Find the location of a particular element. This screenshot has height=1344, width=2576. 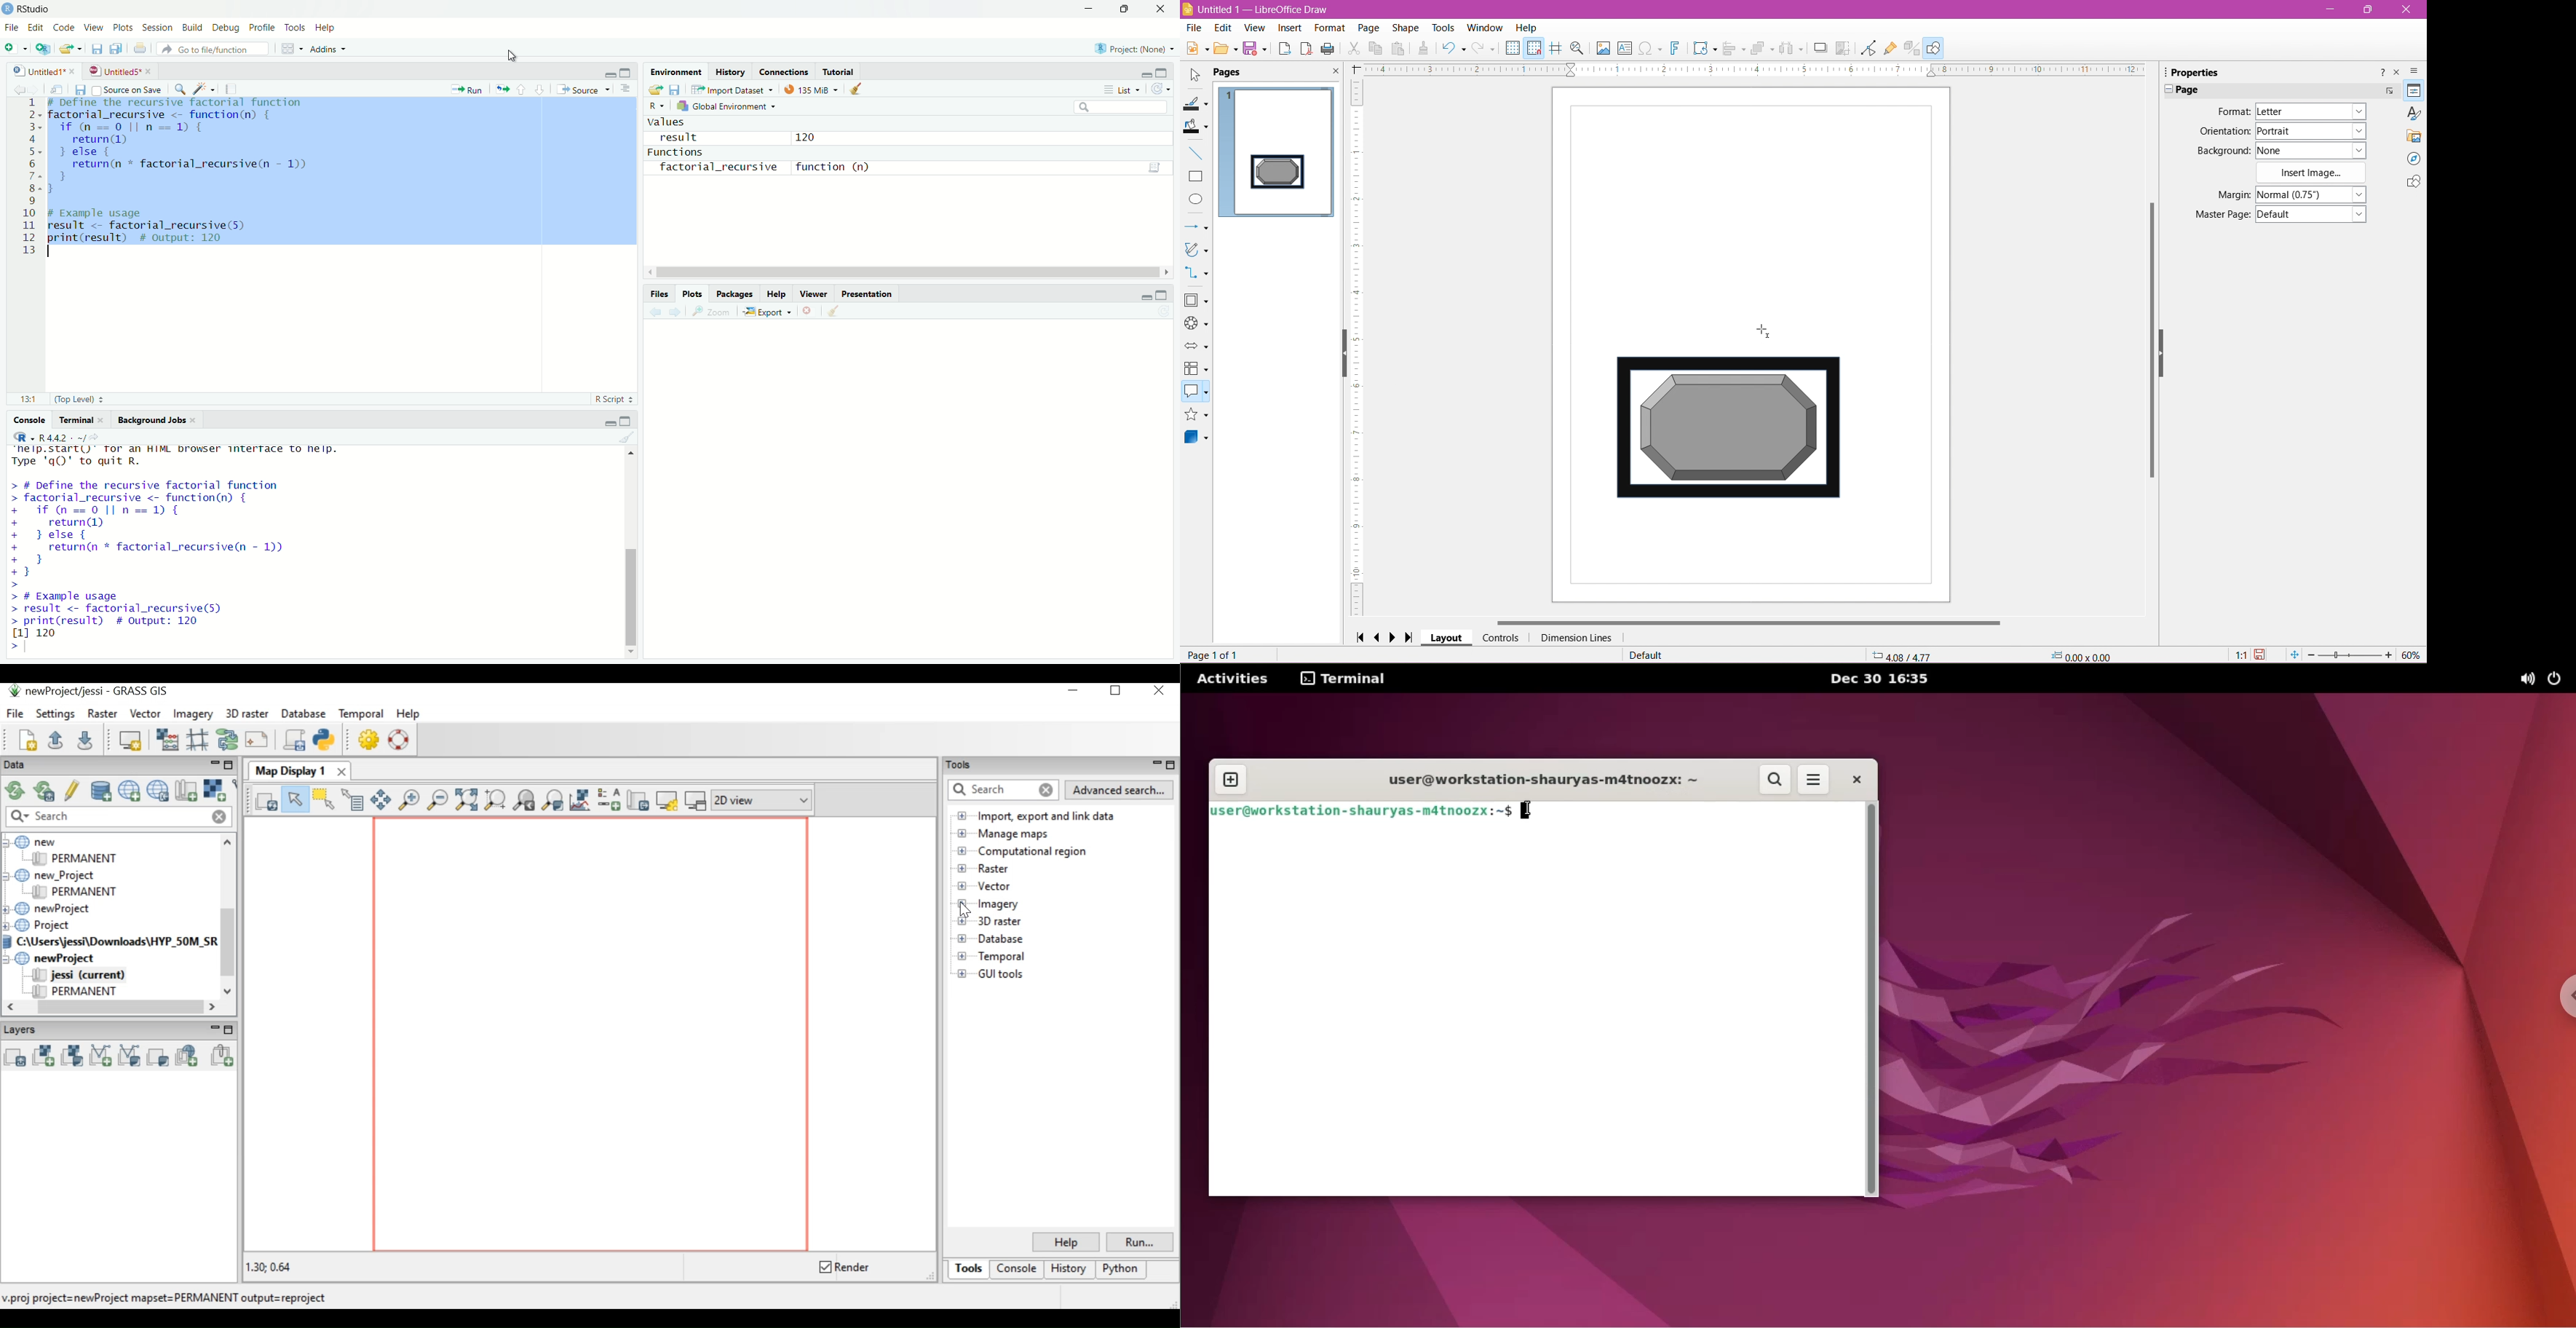

Scrollbar is located at coordinates (904, 269).